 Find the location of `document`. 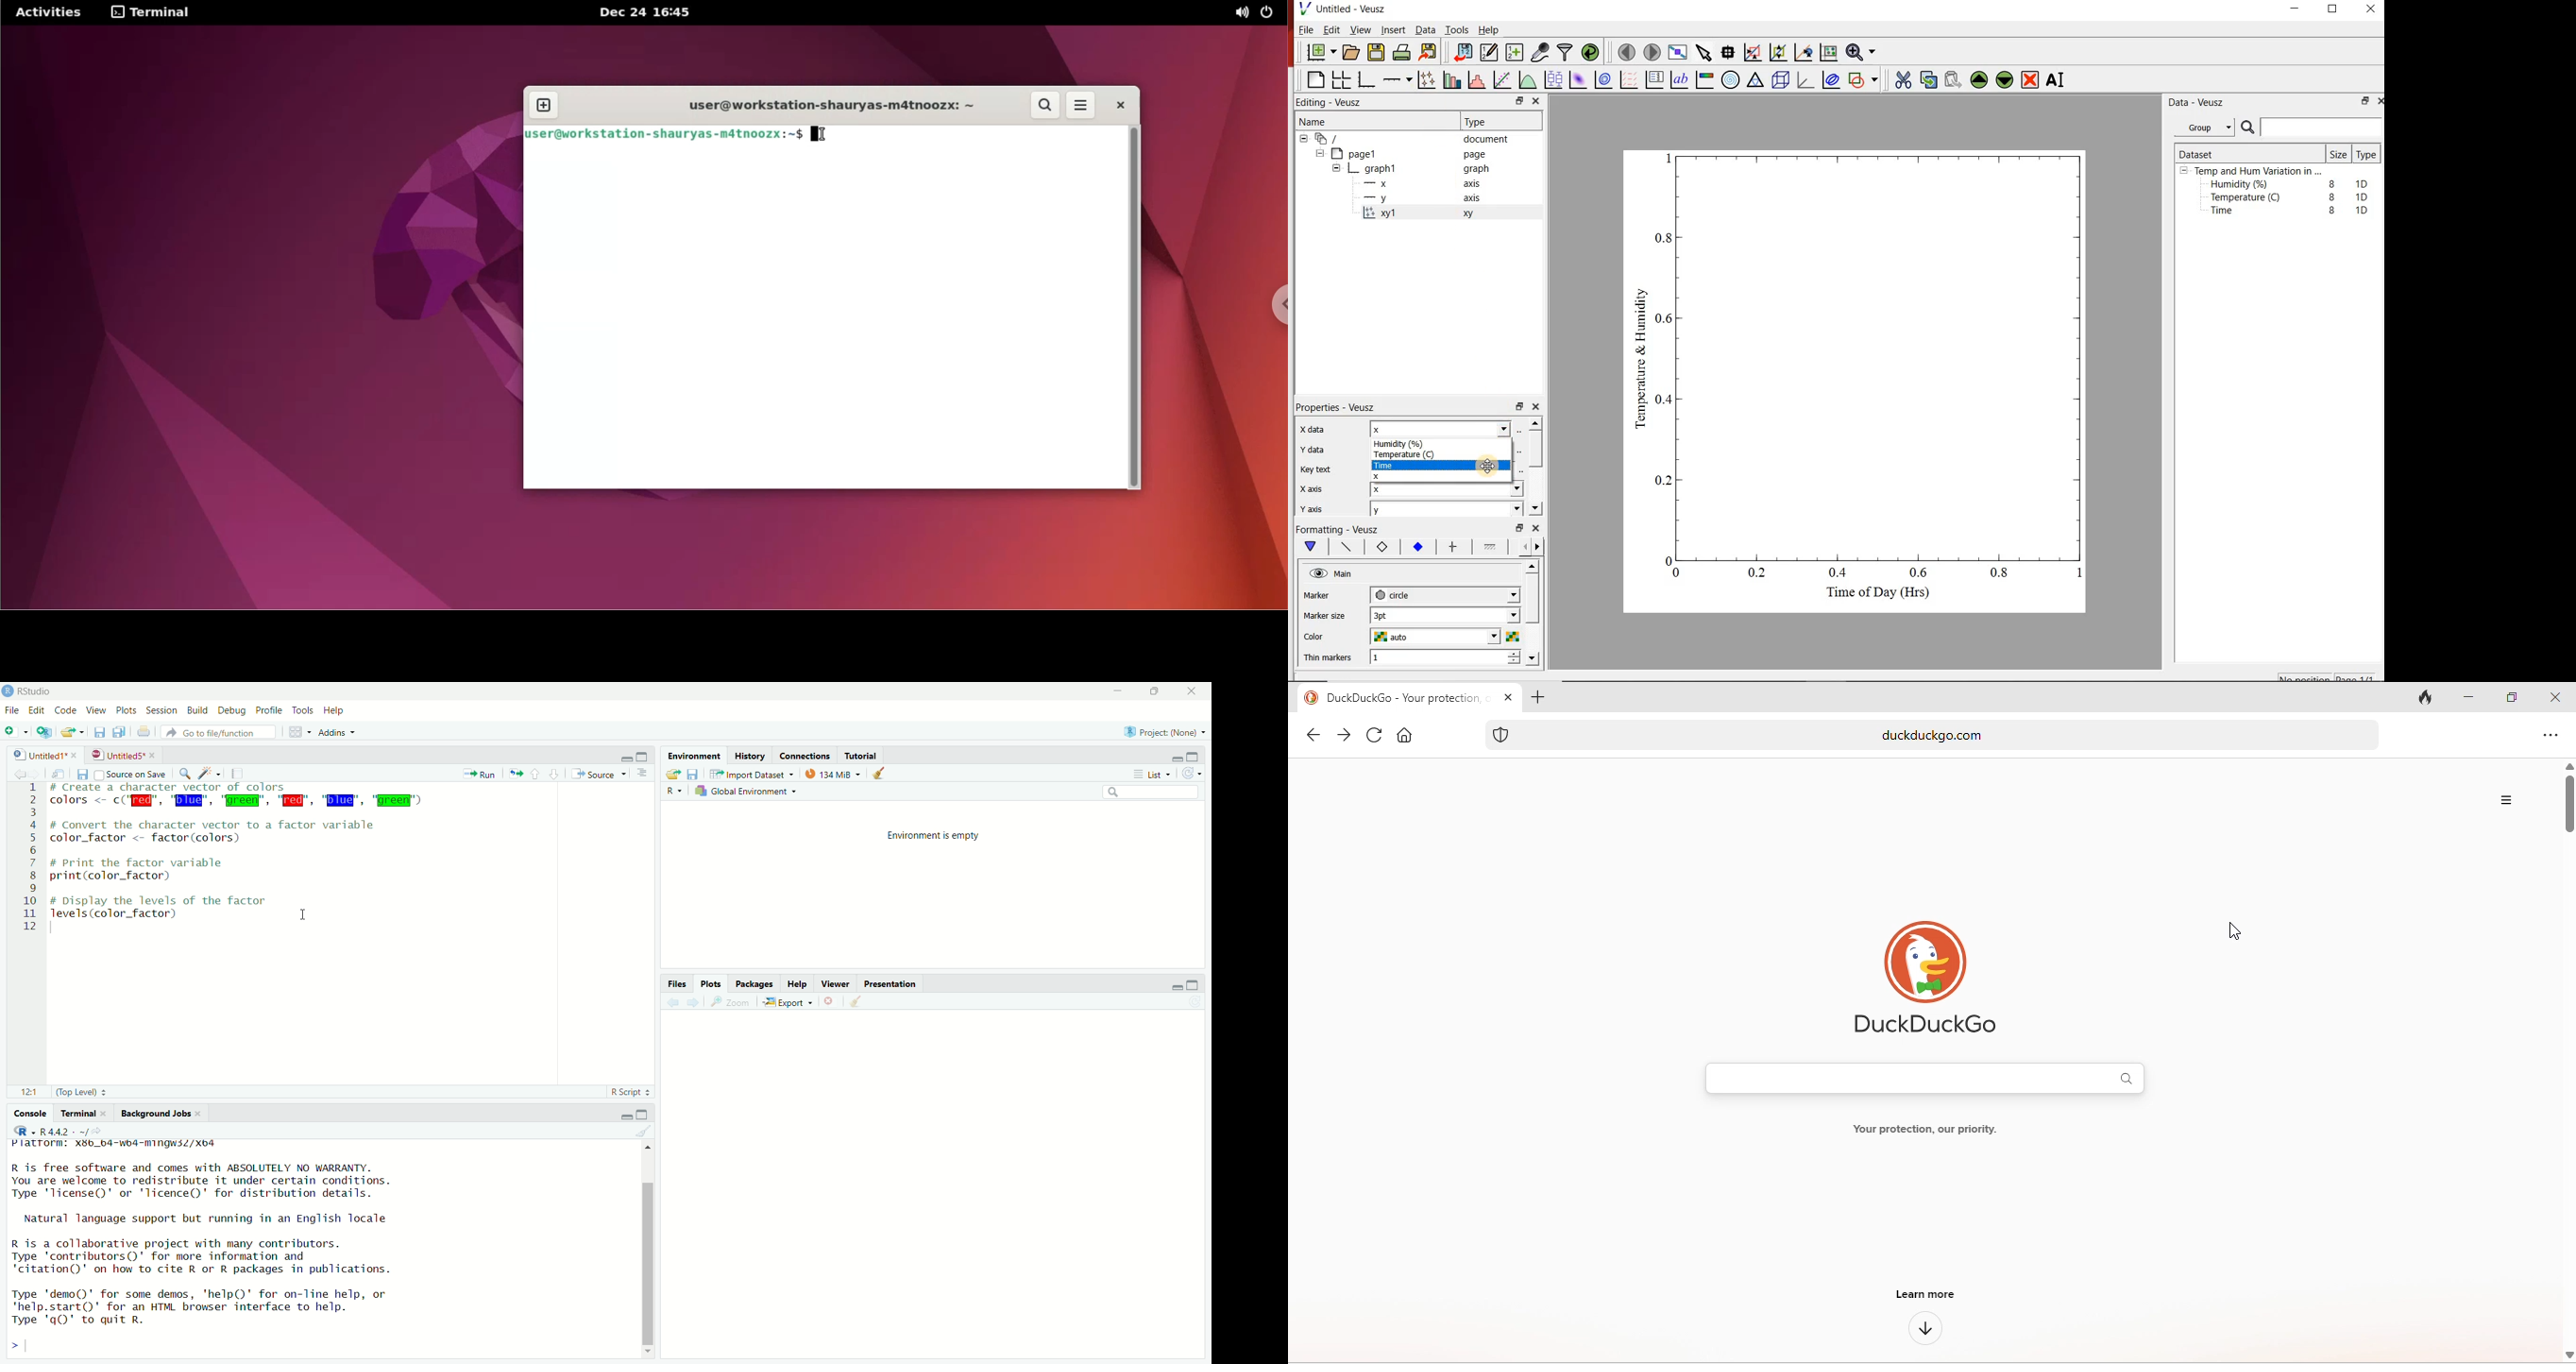

document is located at coordinates (1490, 139).